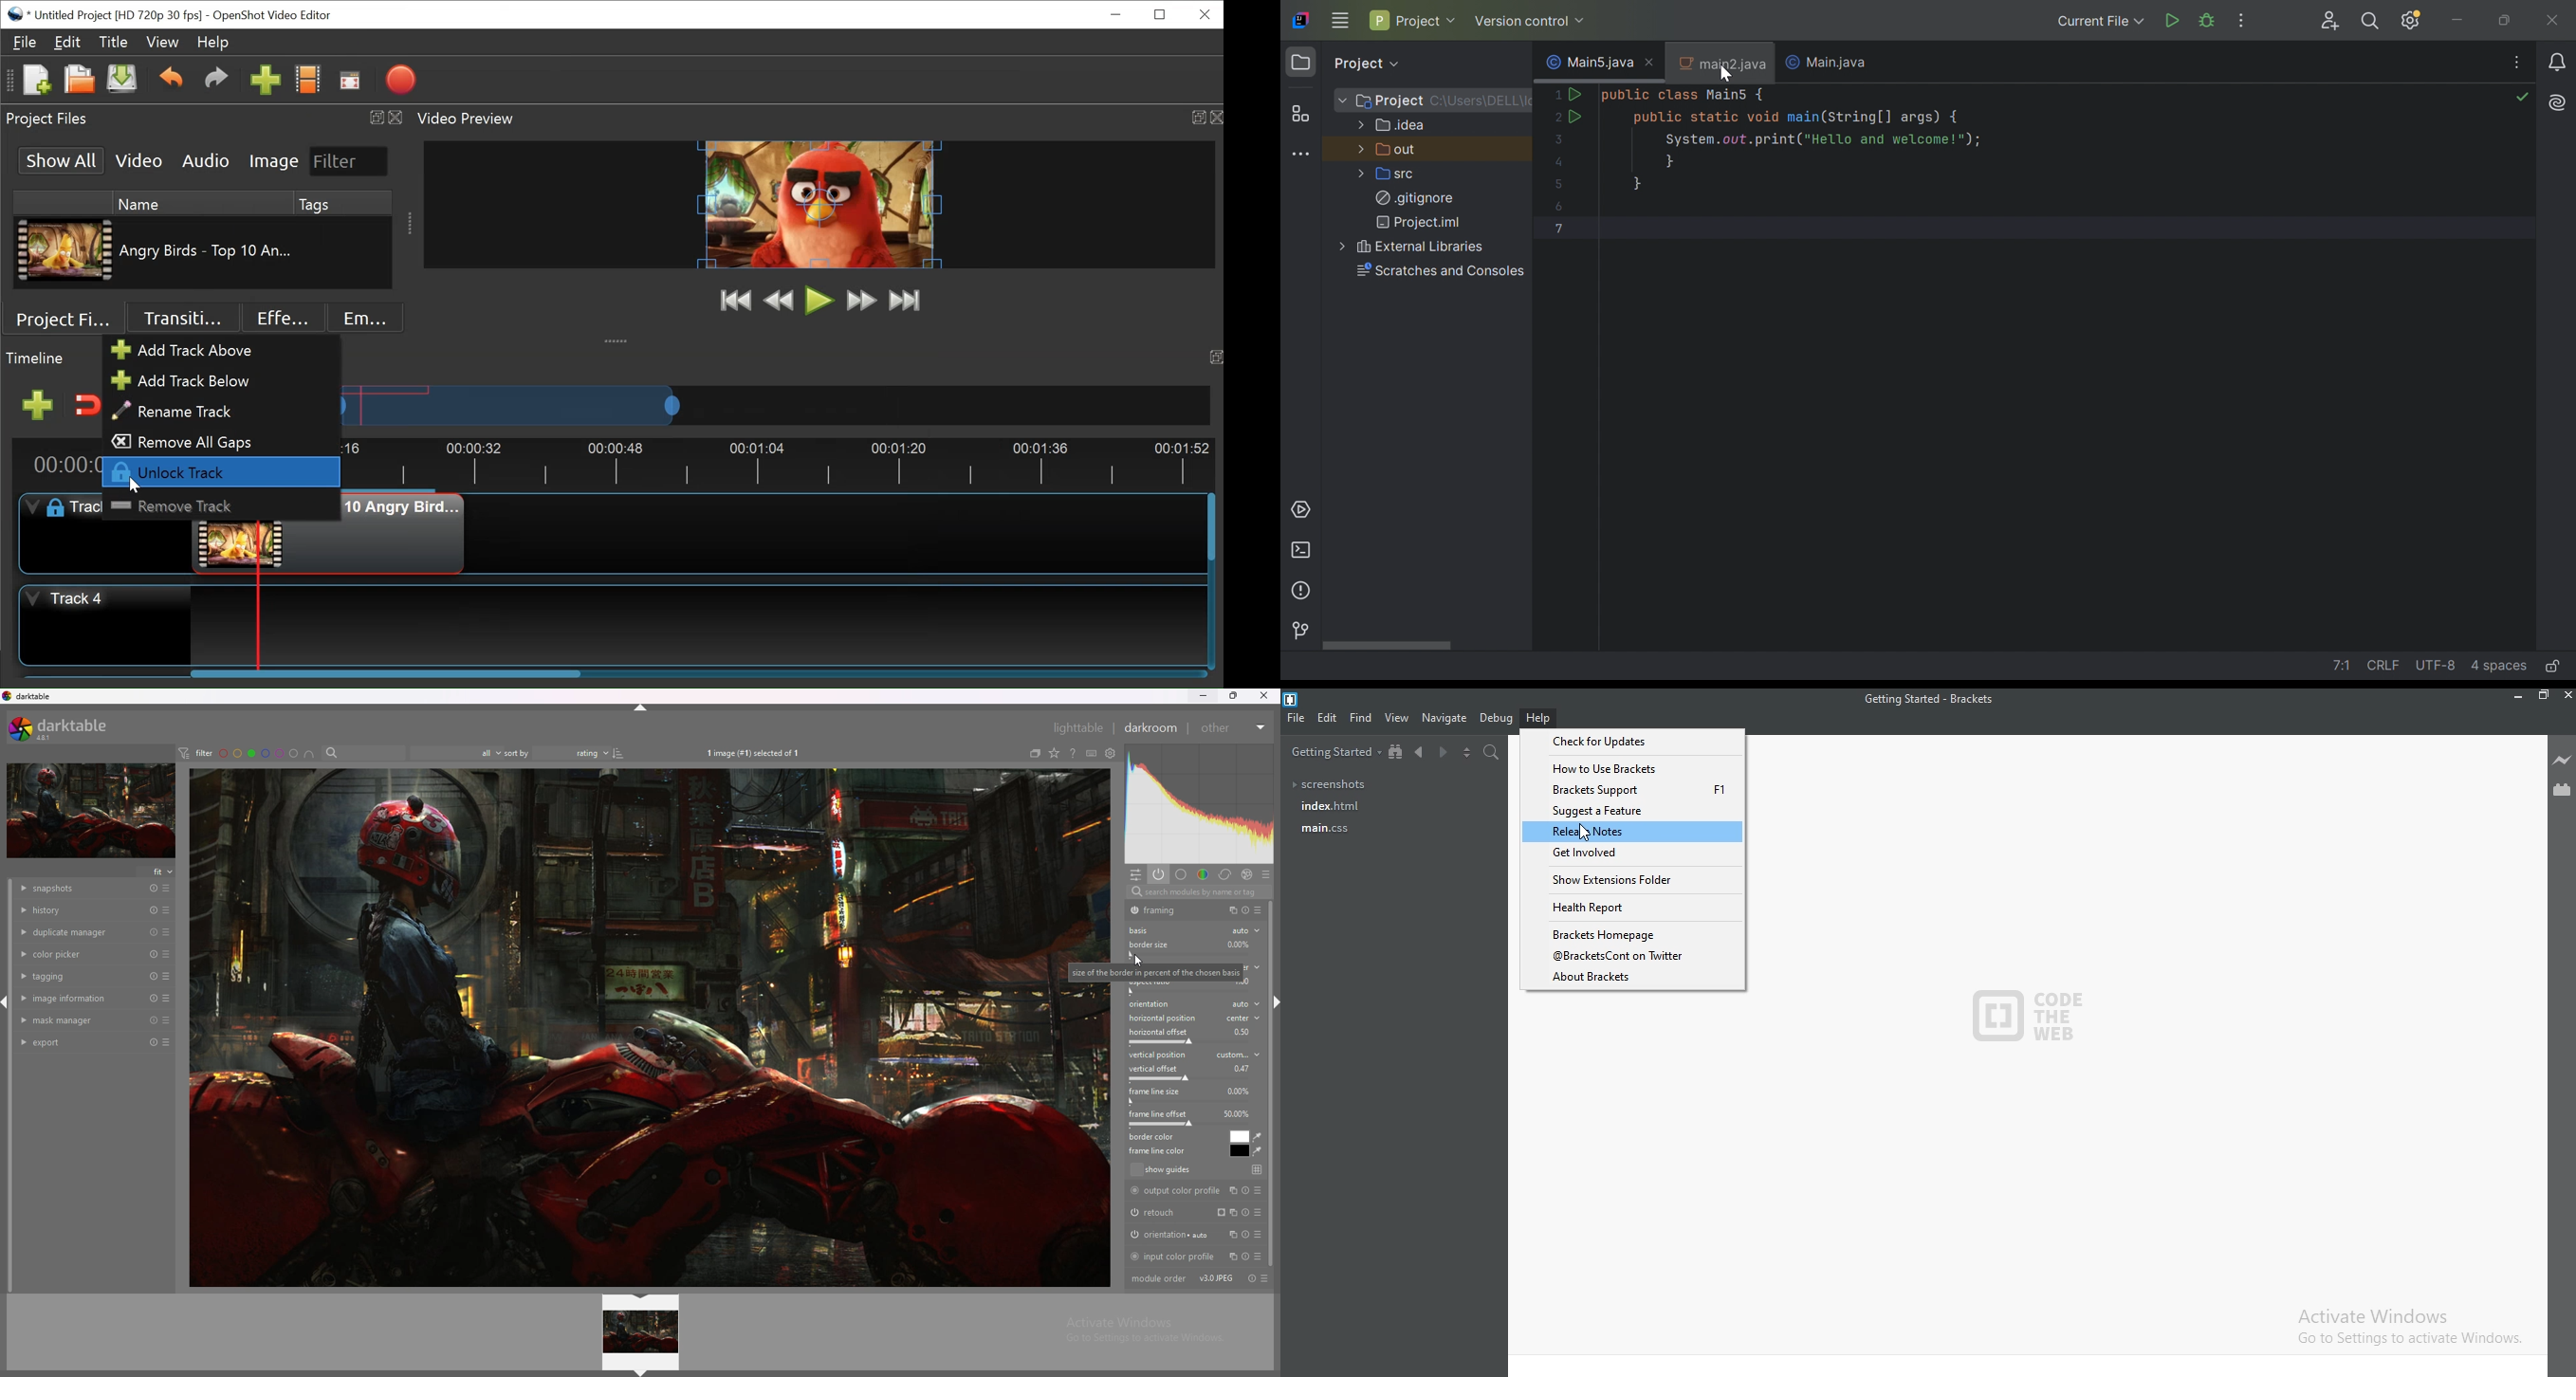 The width and height of the screenshot is (2576, 1400). Describe the element at coordinates (1444, 718) in the screenshot. I see `Navigate` at that location.